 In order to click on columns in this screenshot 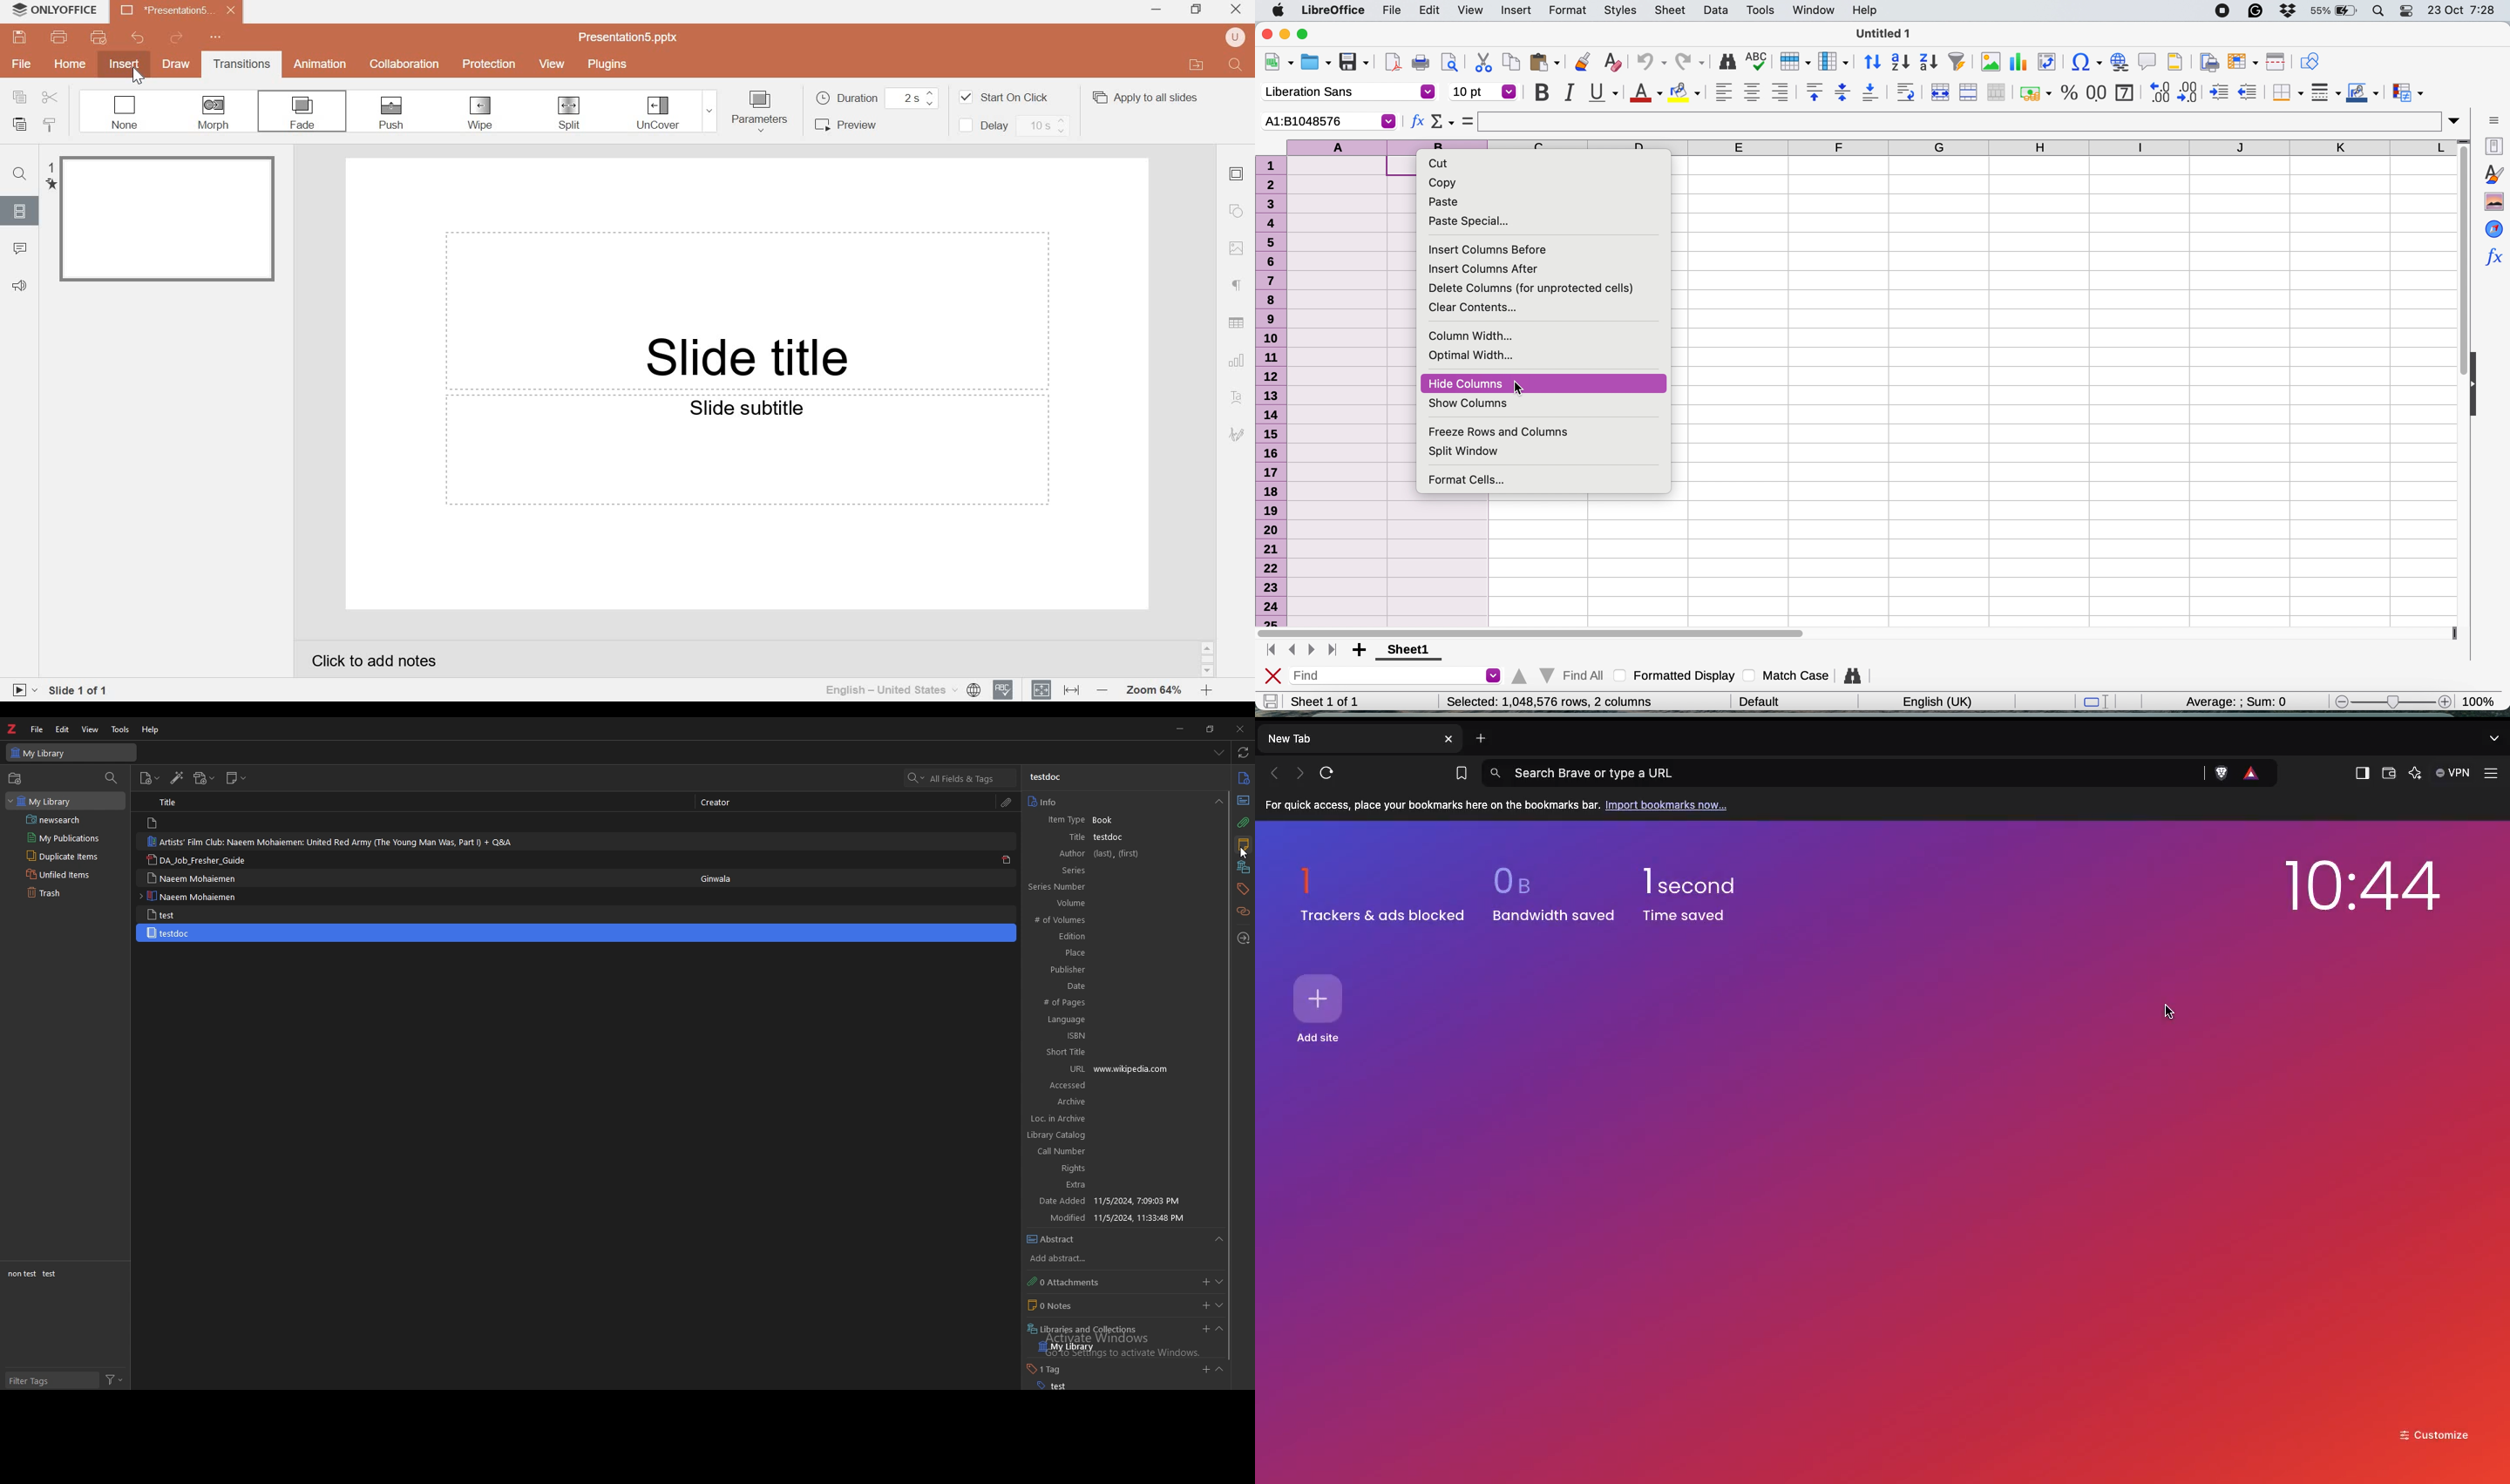, I will do `click(1942, 146)`.